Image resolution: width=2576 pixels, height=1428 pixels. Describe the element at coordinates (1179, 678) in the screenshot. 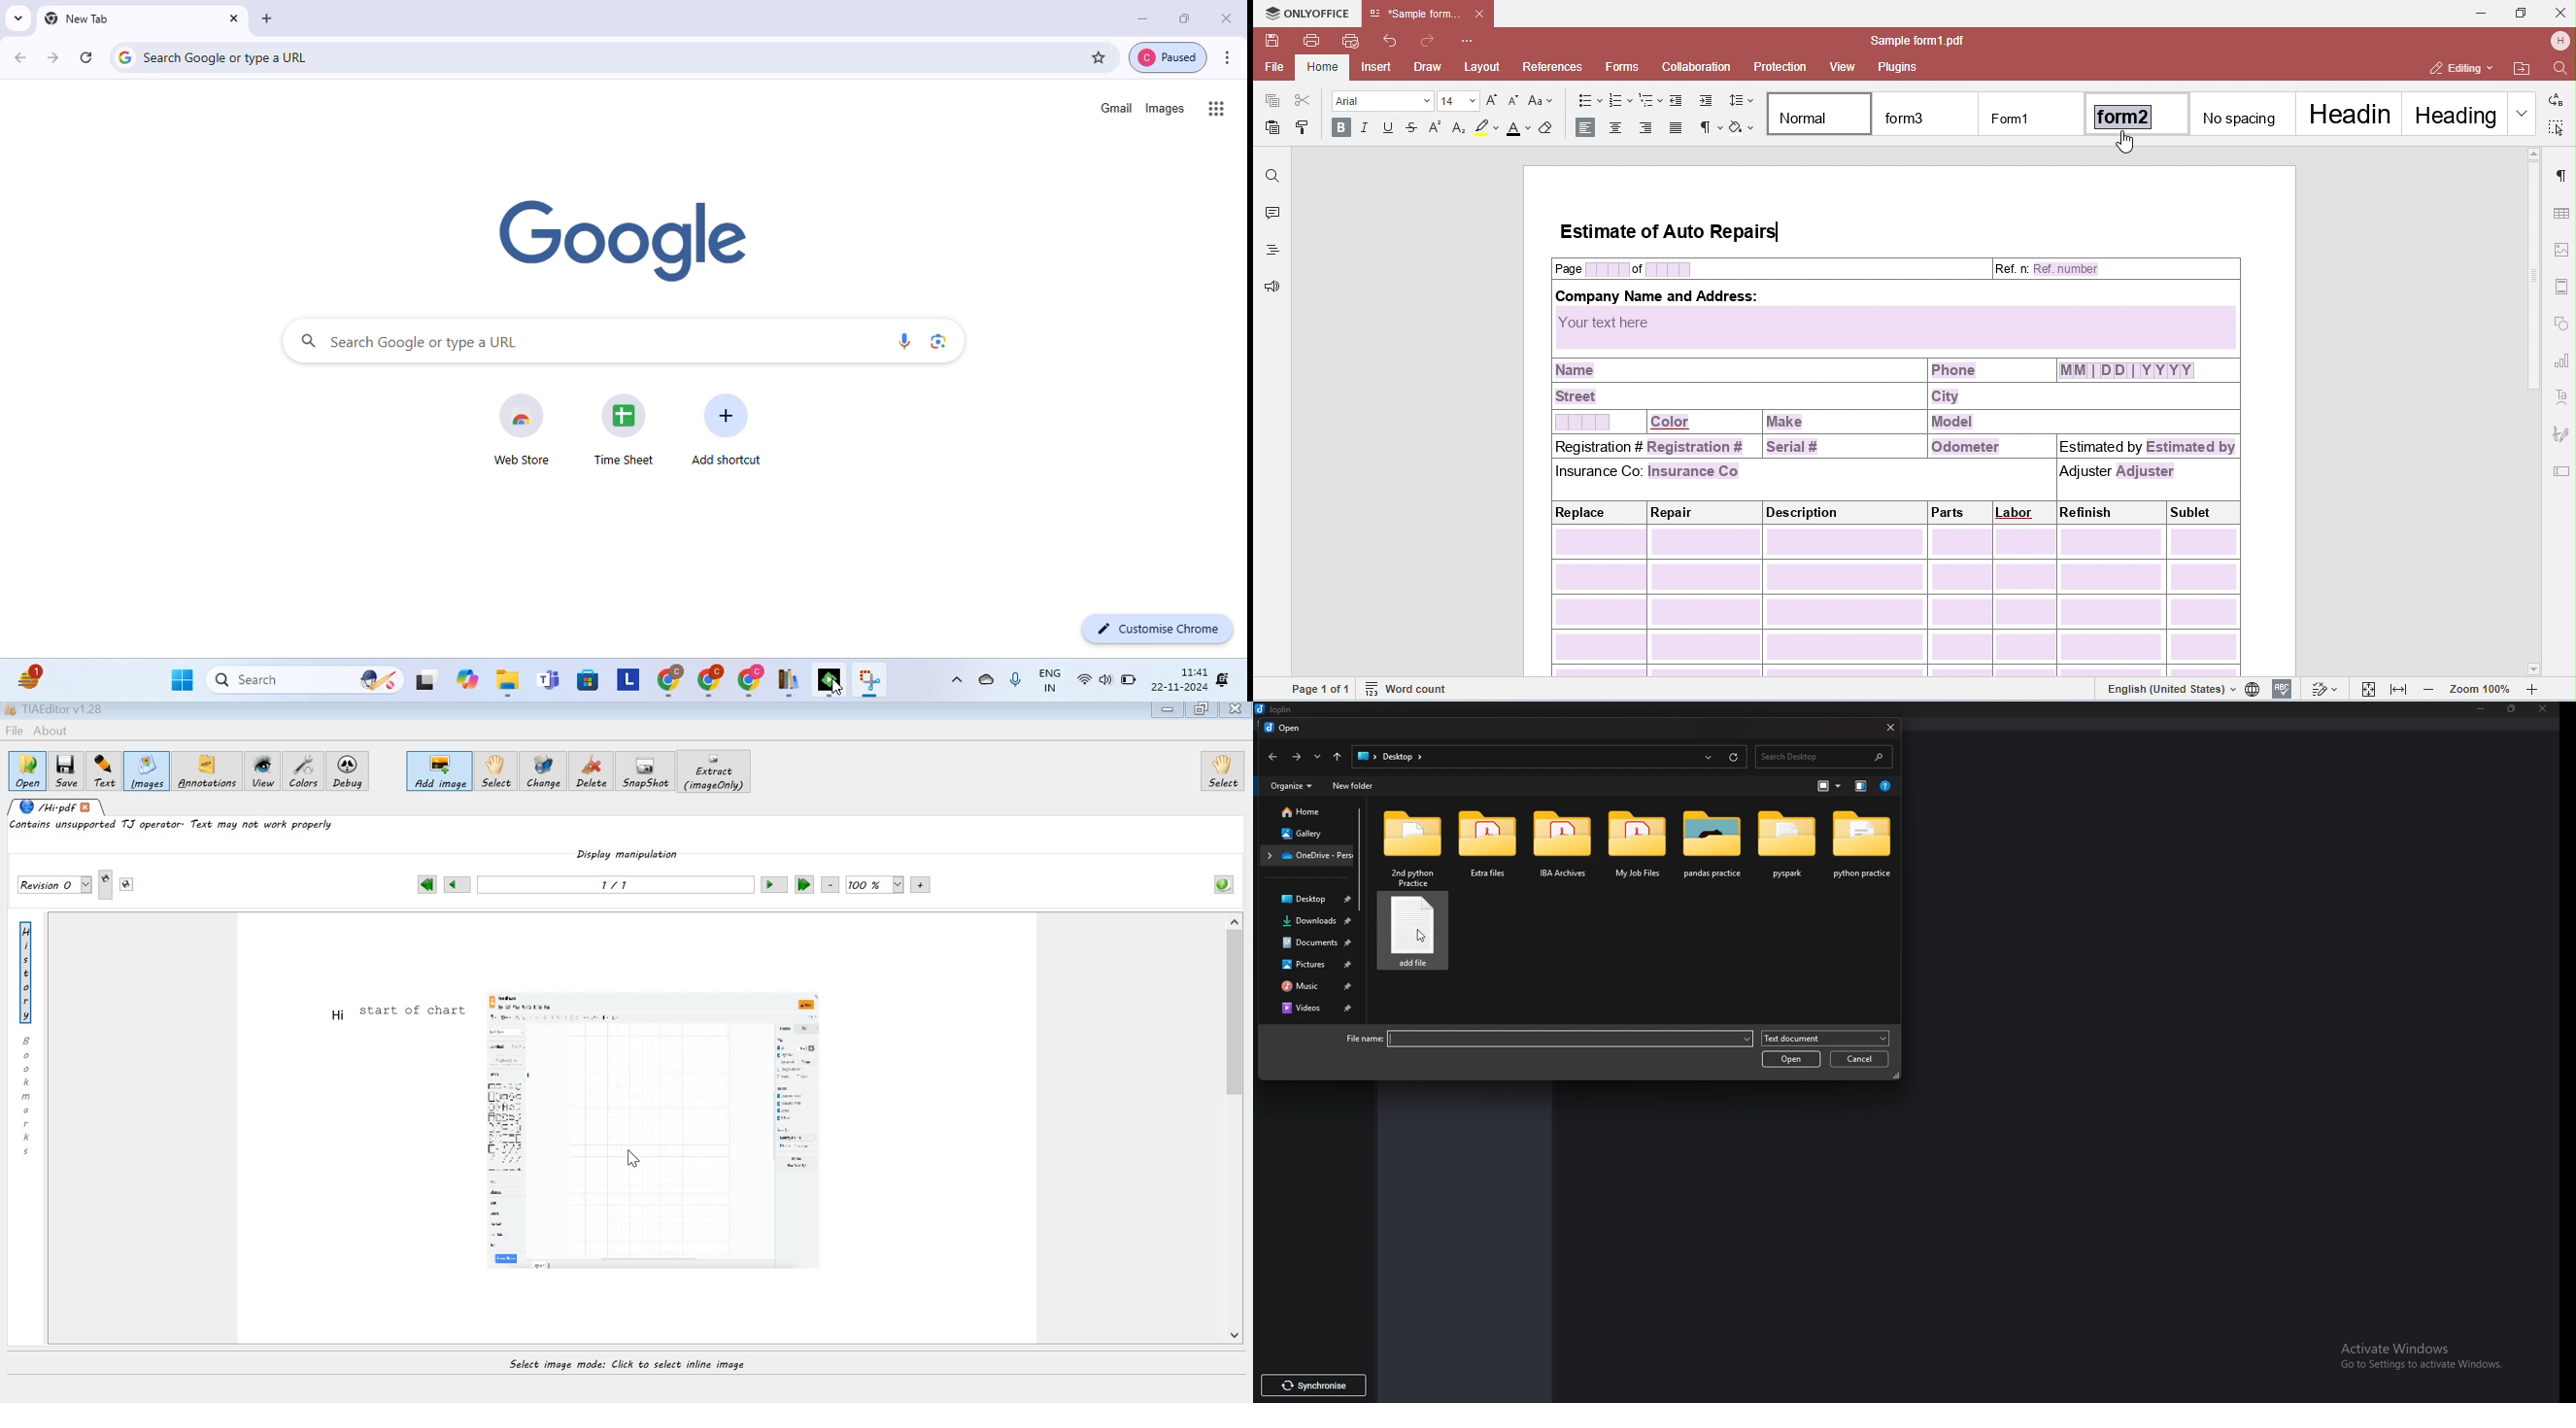

I see `11:41 222-11-2024` at that location.